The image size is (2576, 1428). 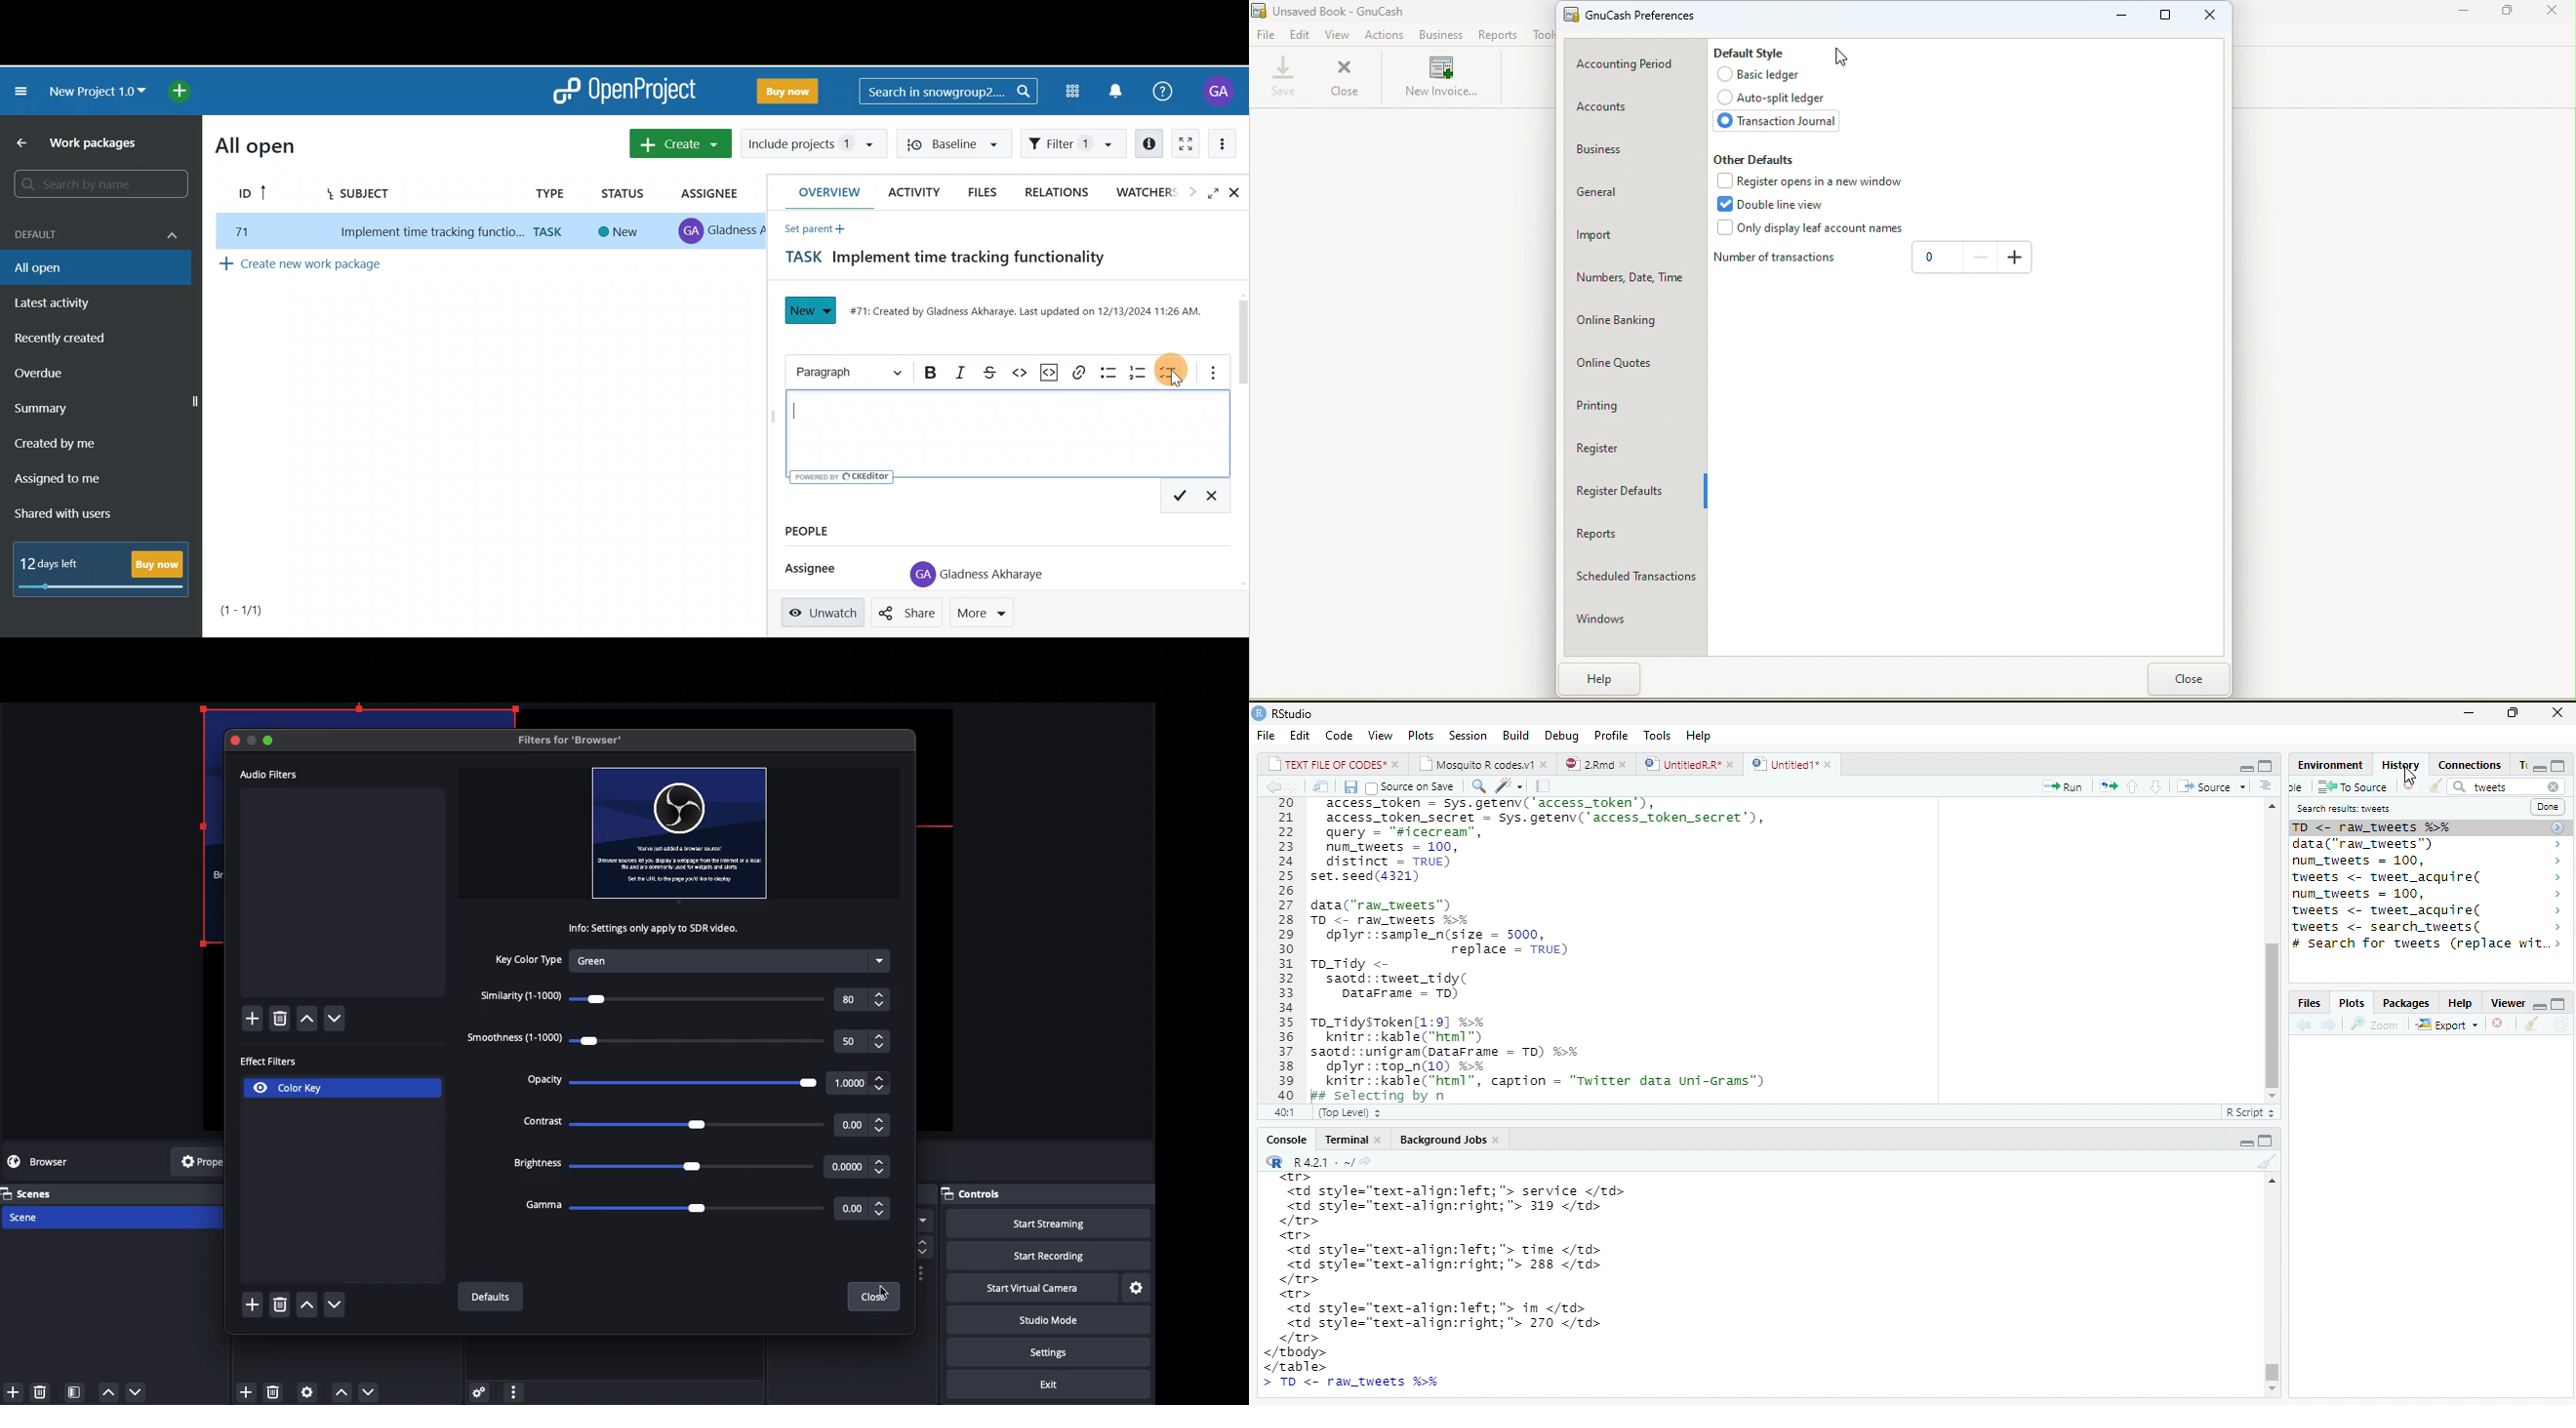 I want to click on Save document, so click(x=1348, y=786).